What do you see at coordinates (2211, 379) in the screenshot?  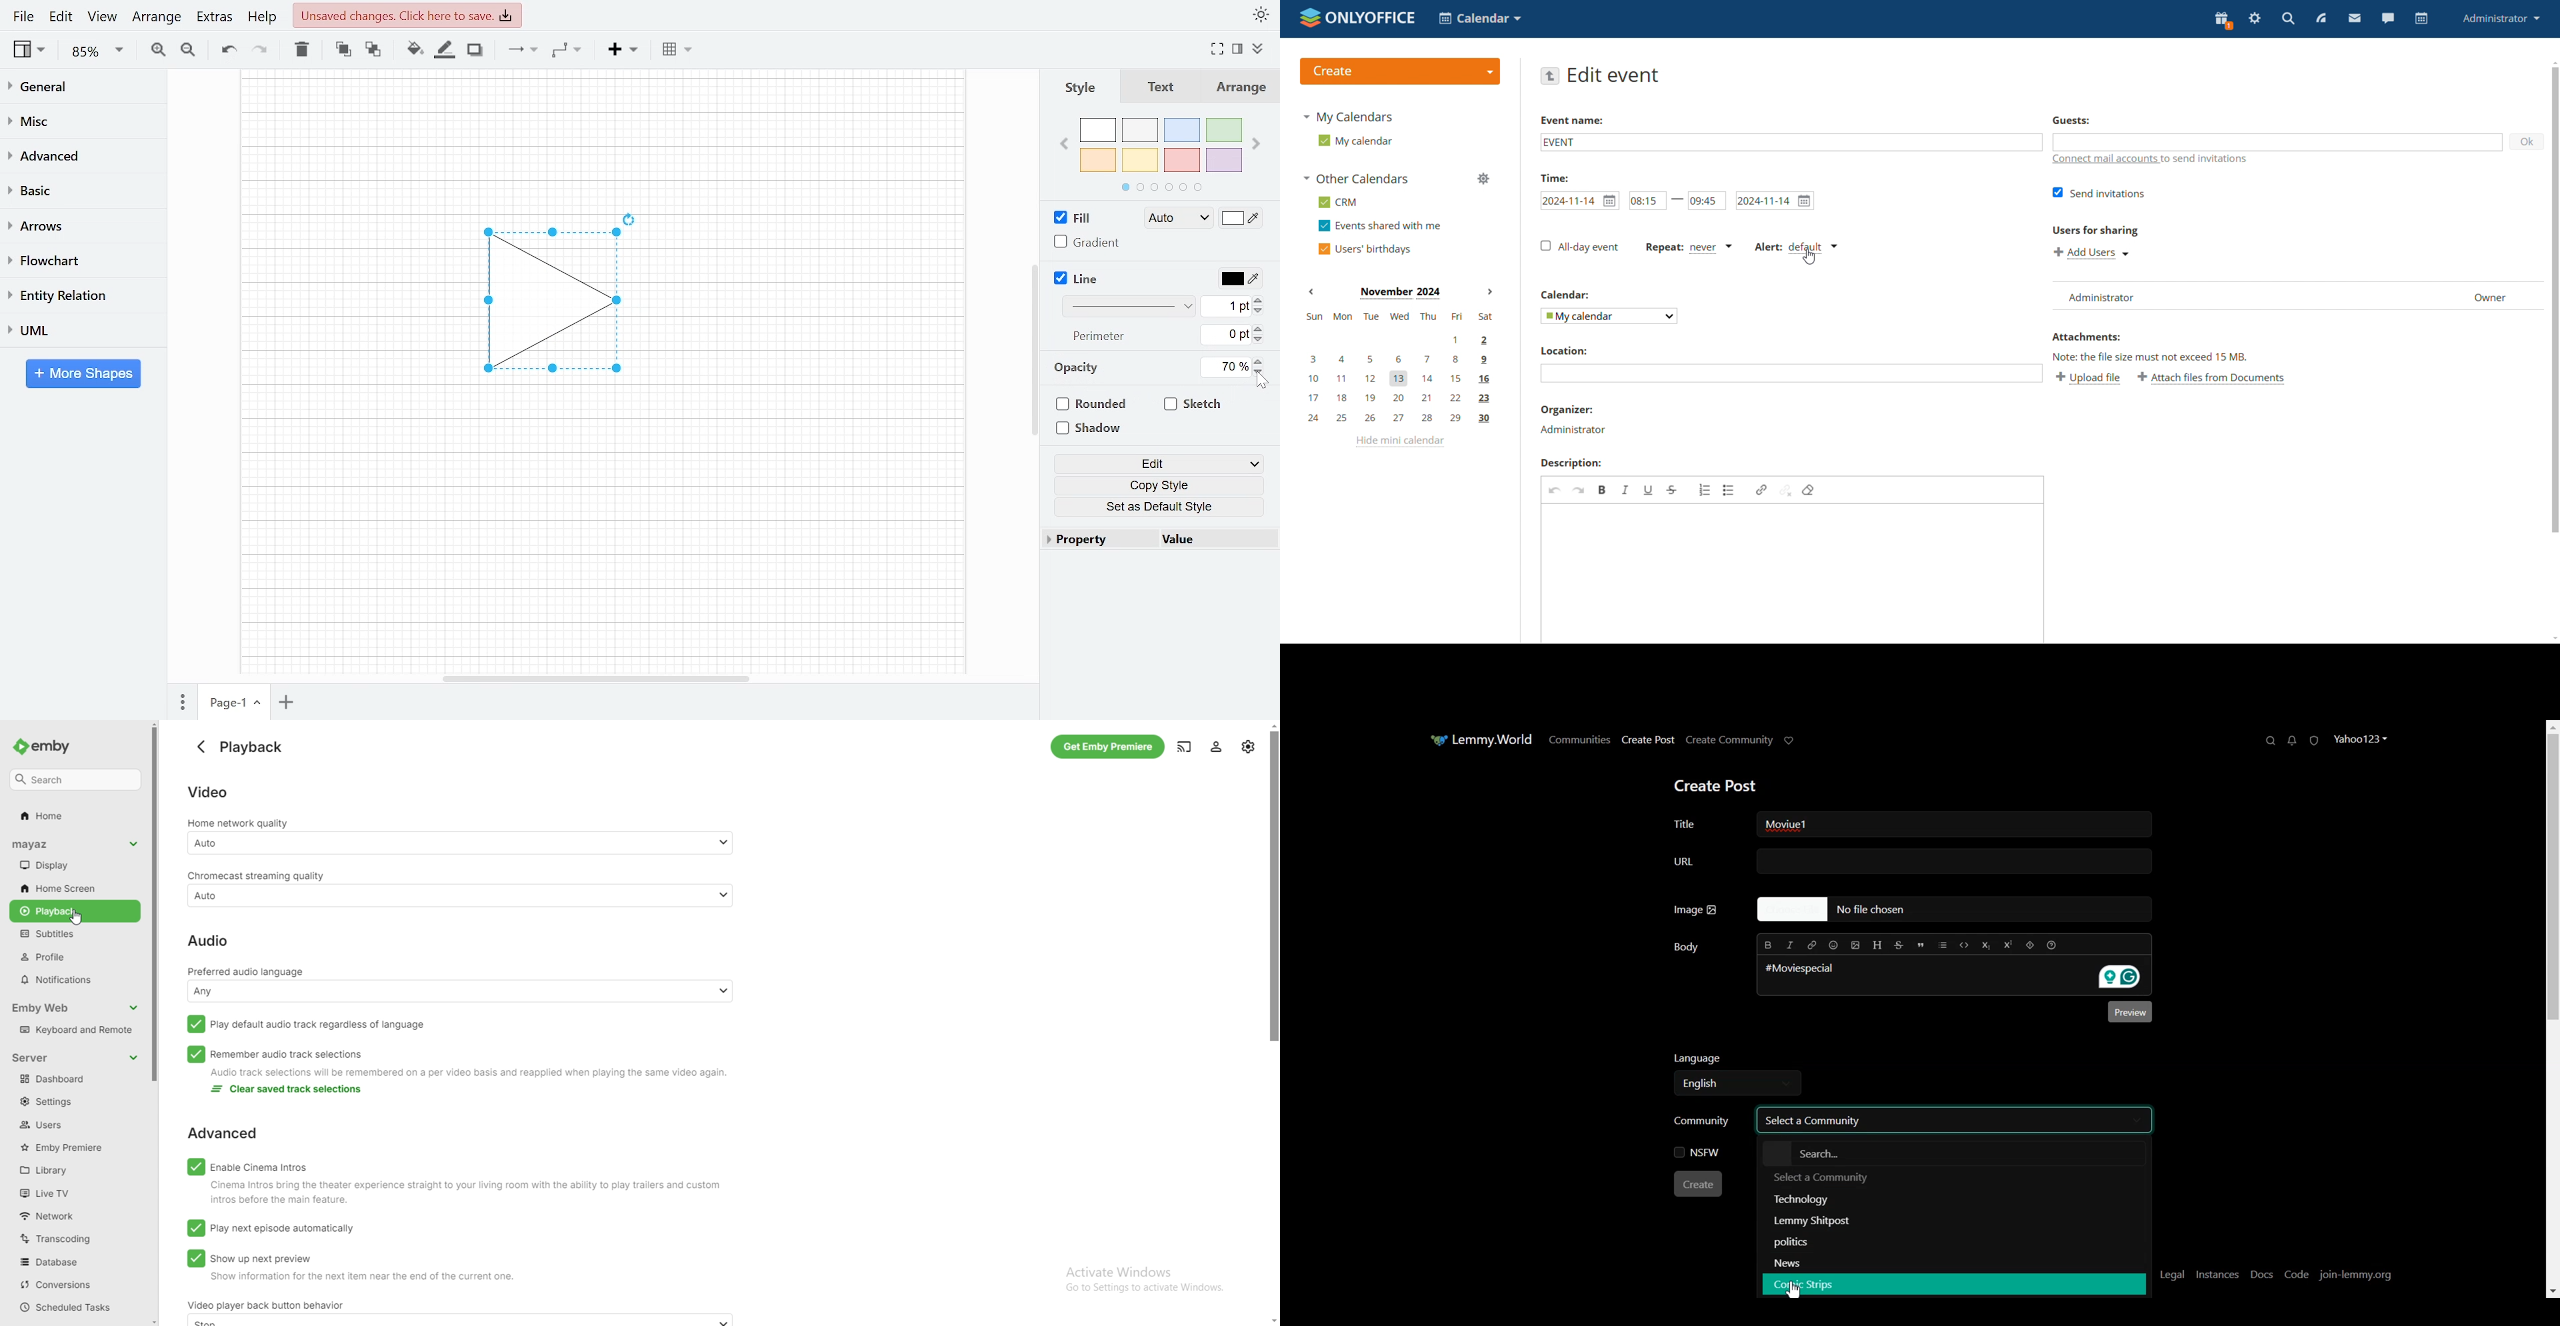 I see `attach file from documents` at bounding box center [2211, 379].